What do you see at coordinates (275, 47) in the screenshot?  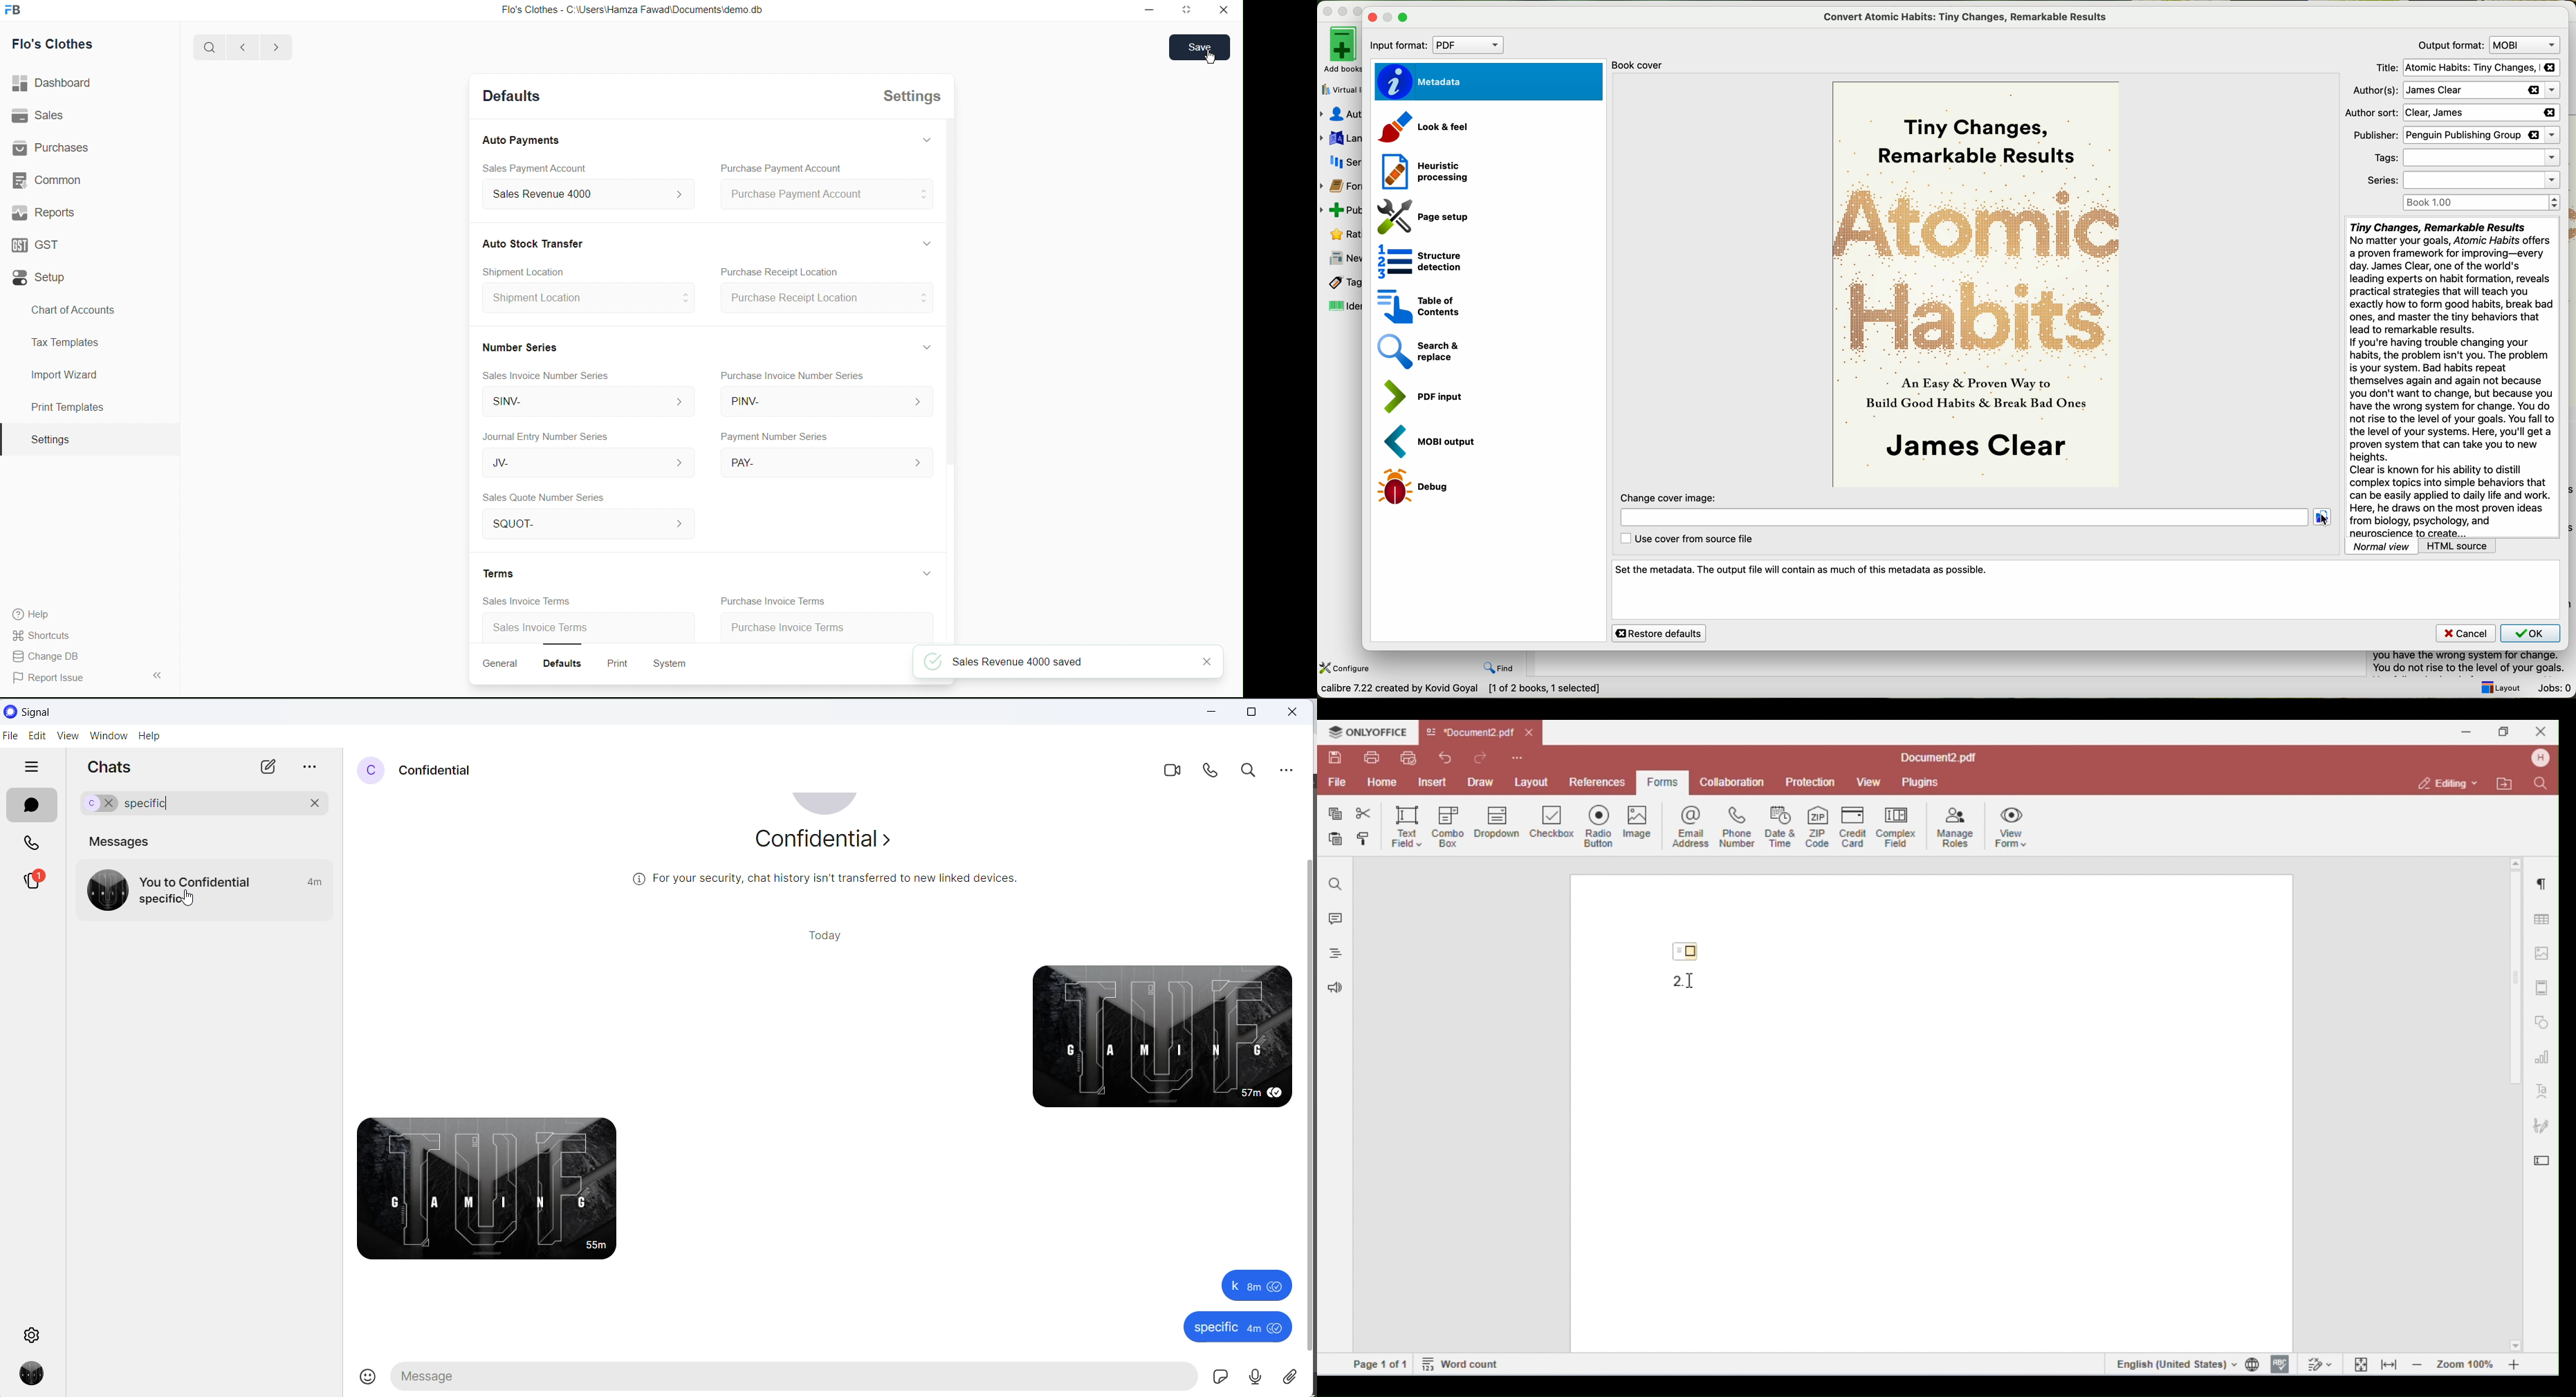 I see `Forward` at bounding box center [275, 47].